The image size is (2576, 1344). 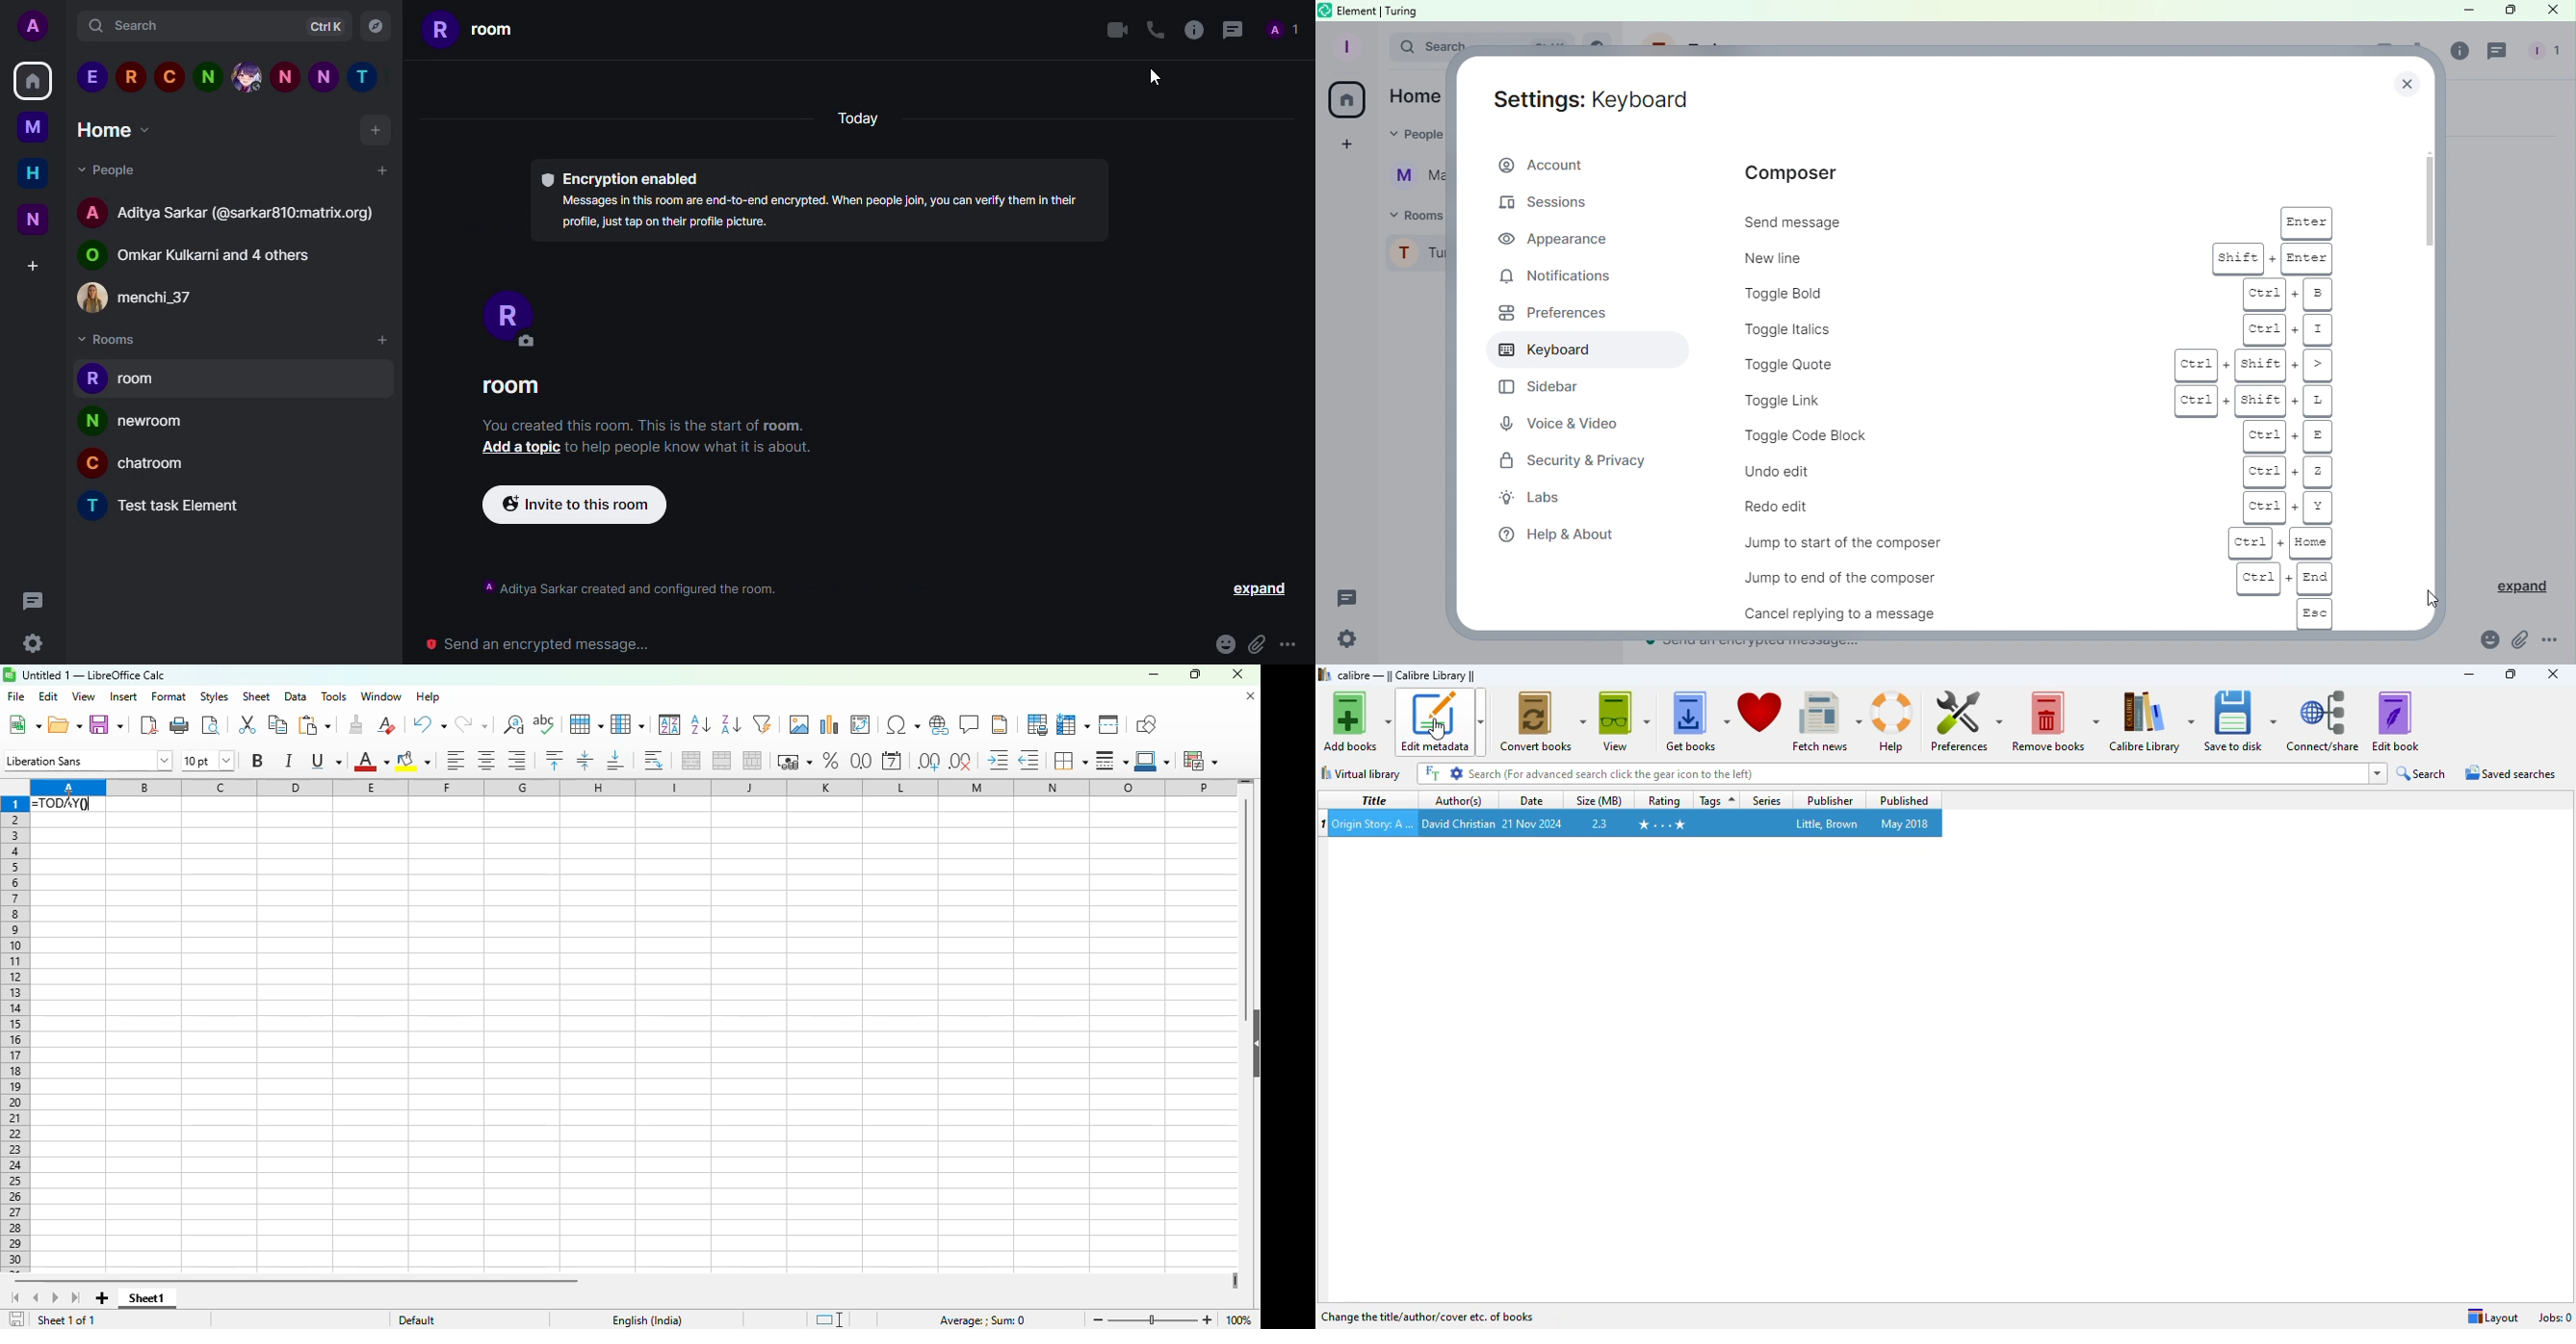 I want to click on new, so click(x=33, y=219).